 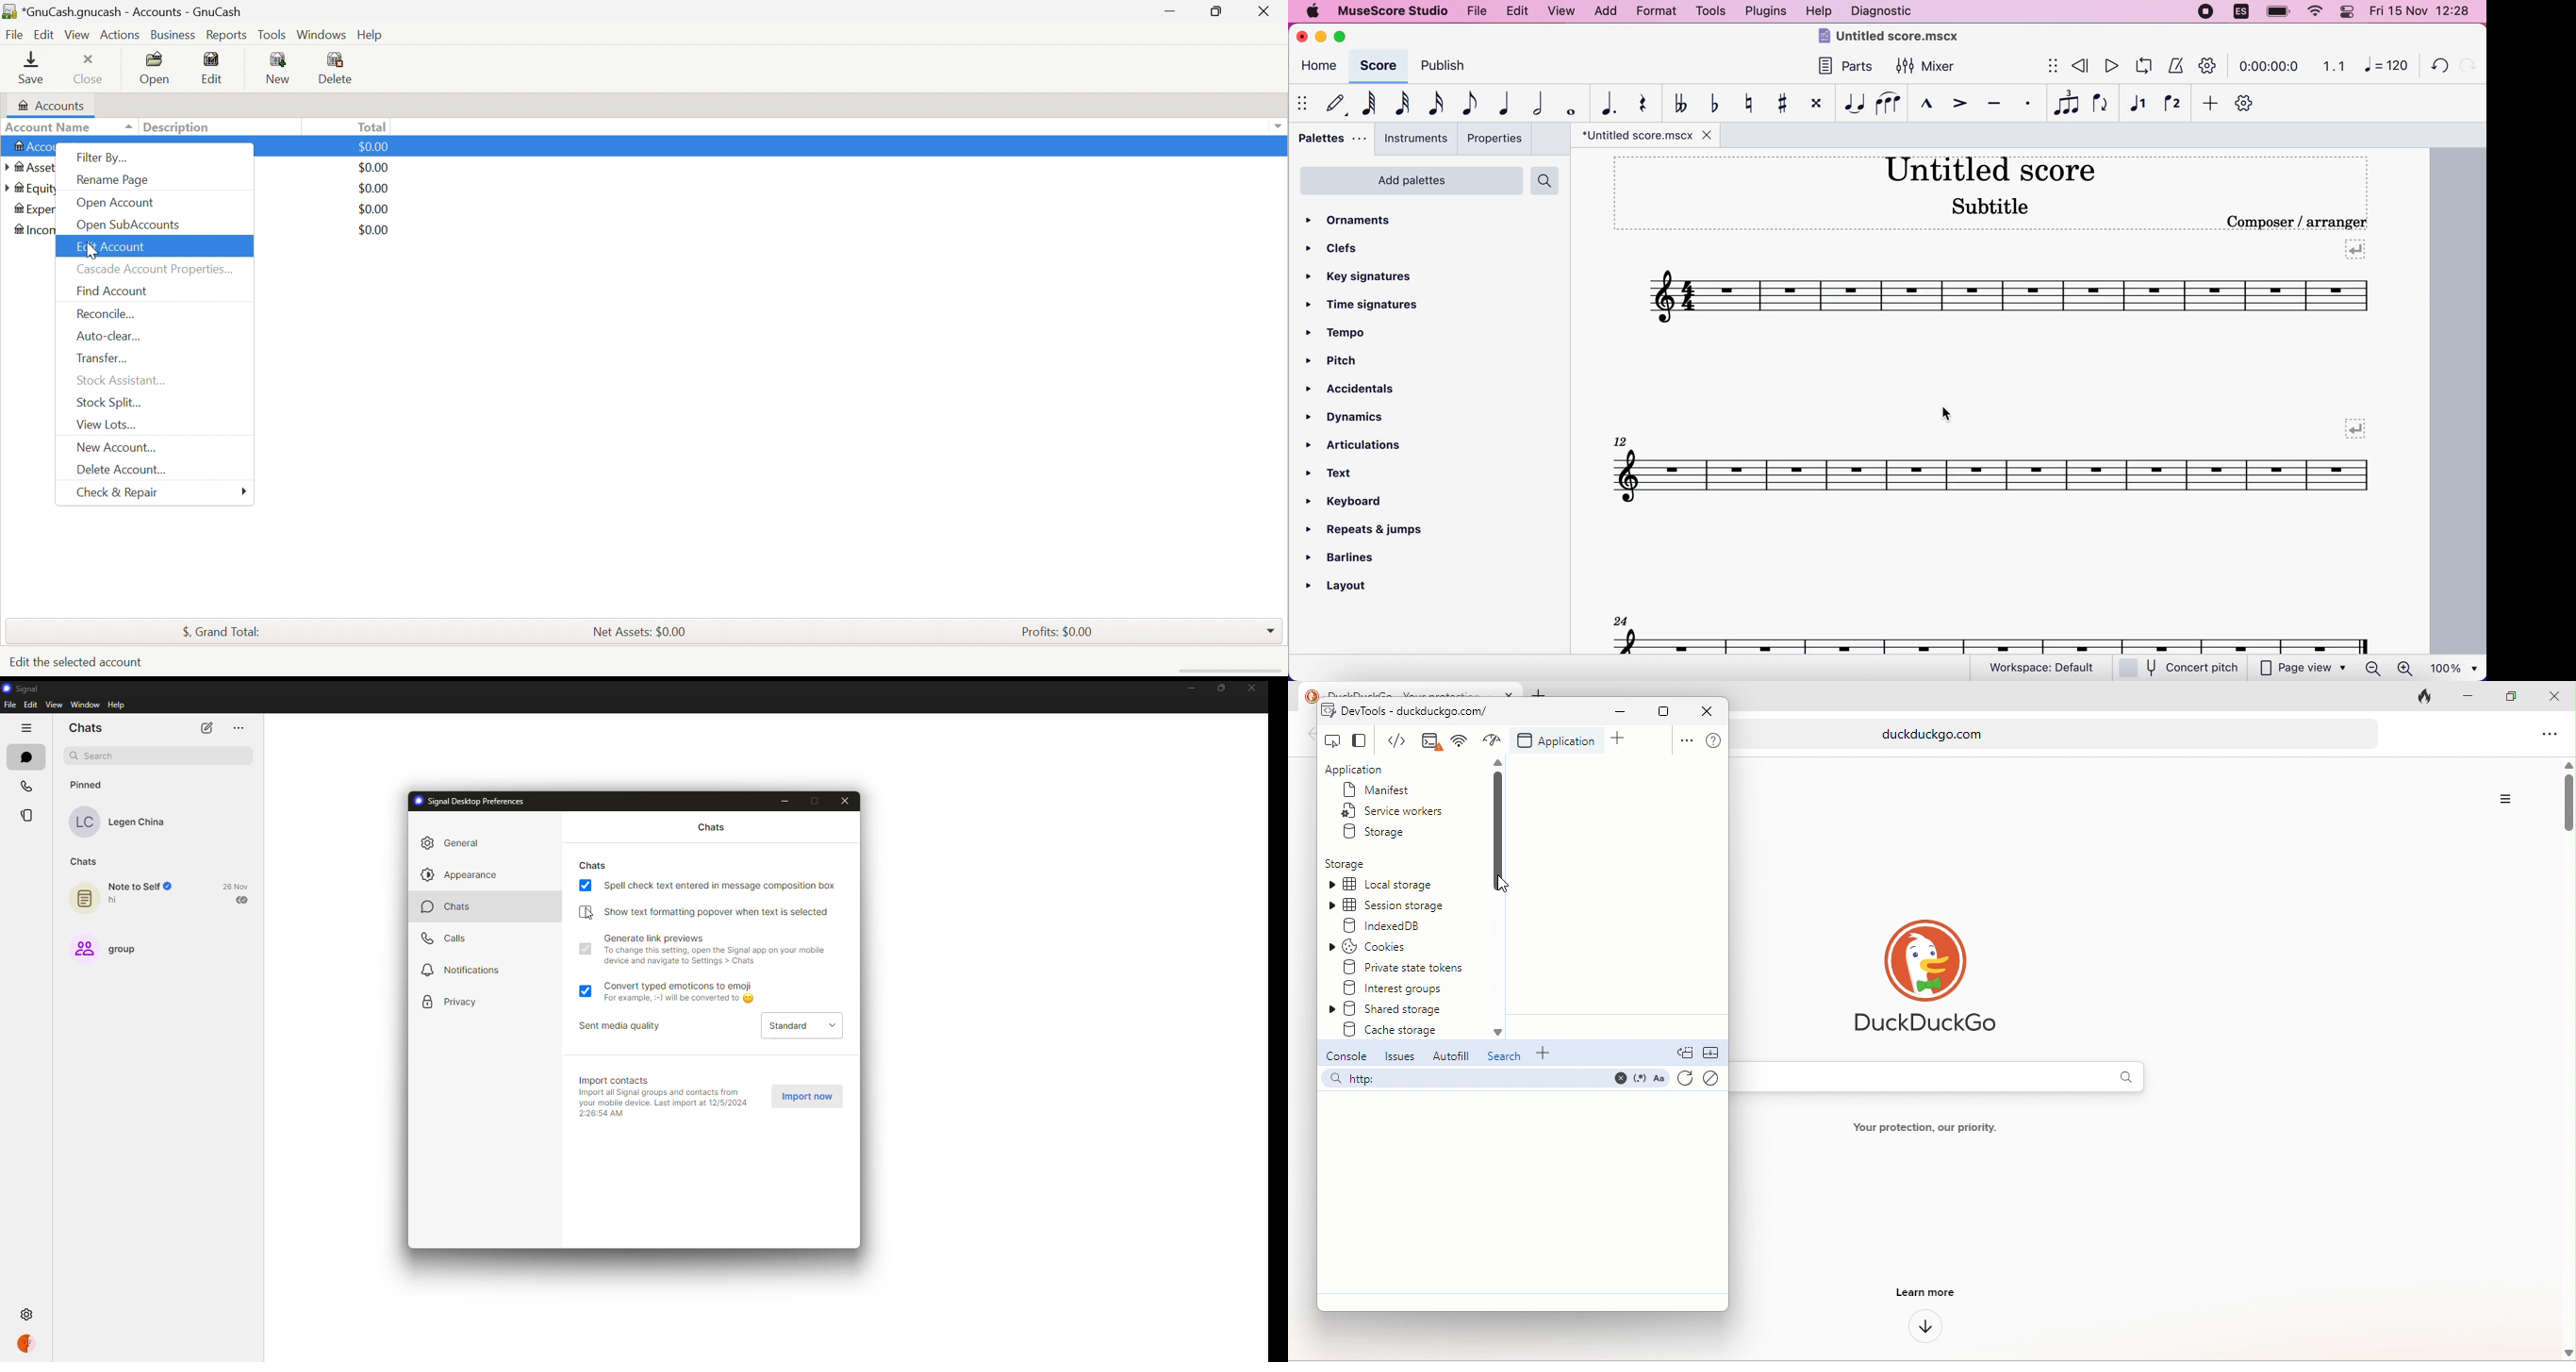 What do you see at coordinates (719, 911) in the screenshot?
I see `show text formatting popover when text is selected` at bounding box center [719, 911].